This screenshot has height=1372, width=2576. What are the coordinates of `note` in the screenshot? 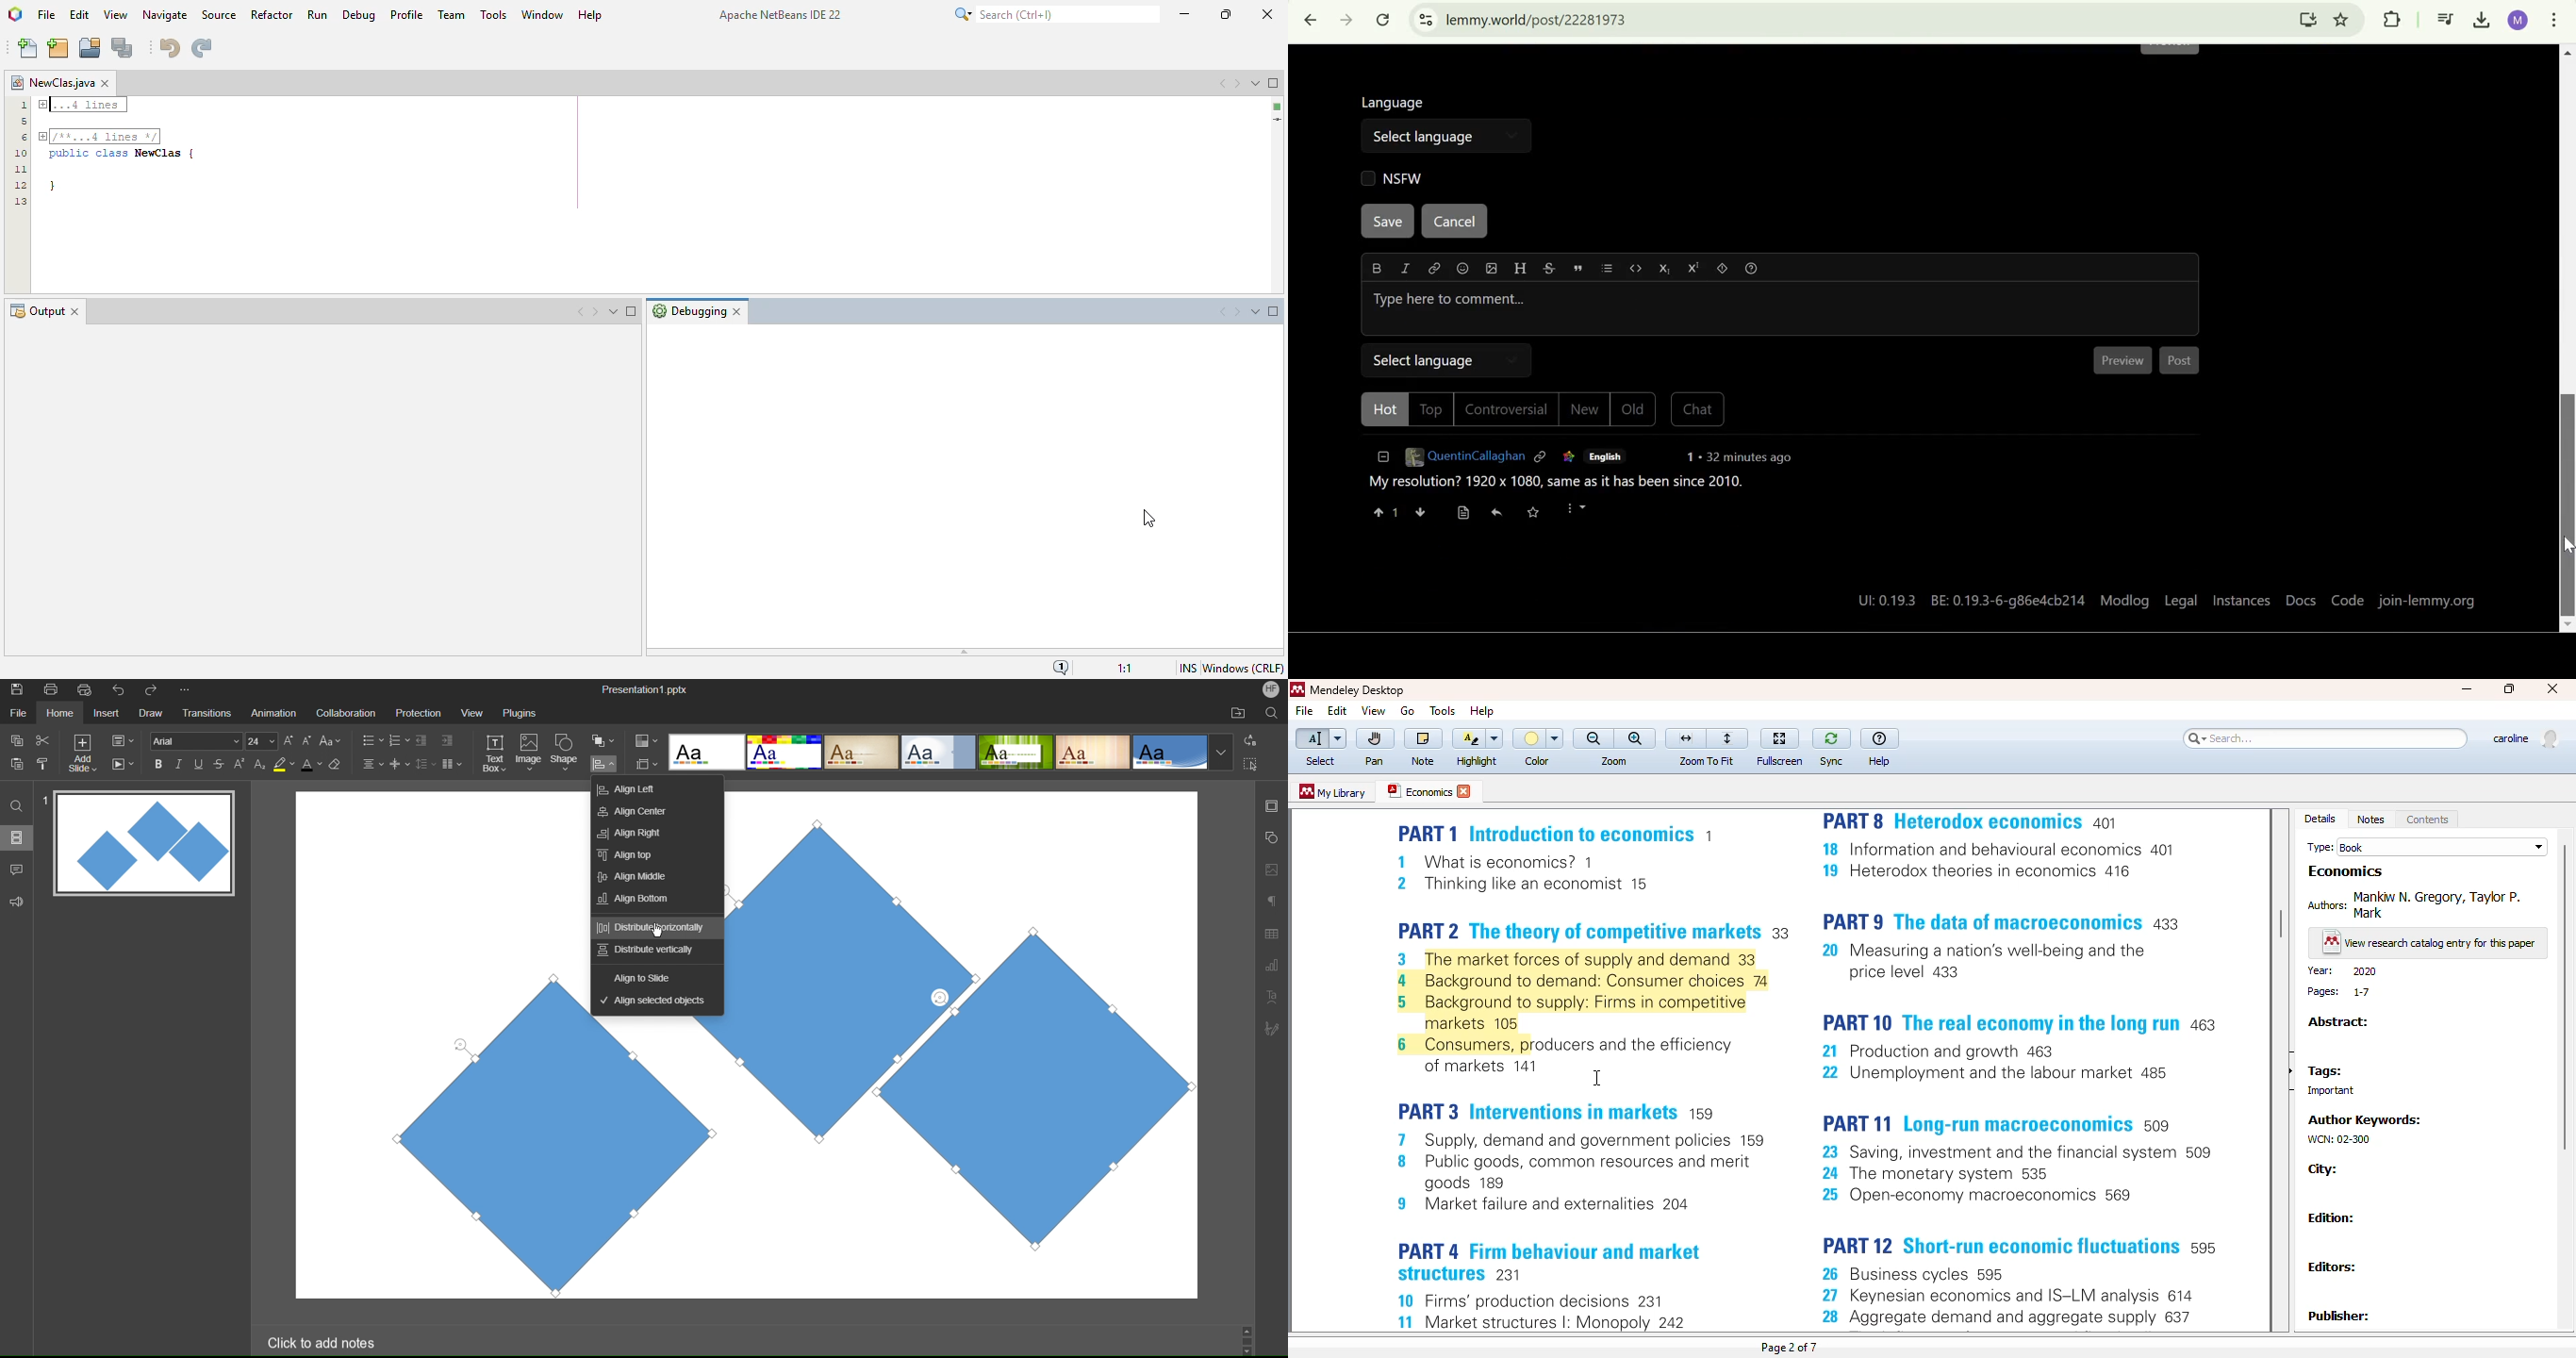 It's located at (1423, 739).